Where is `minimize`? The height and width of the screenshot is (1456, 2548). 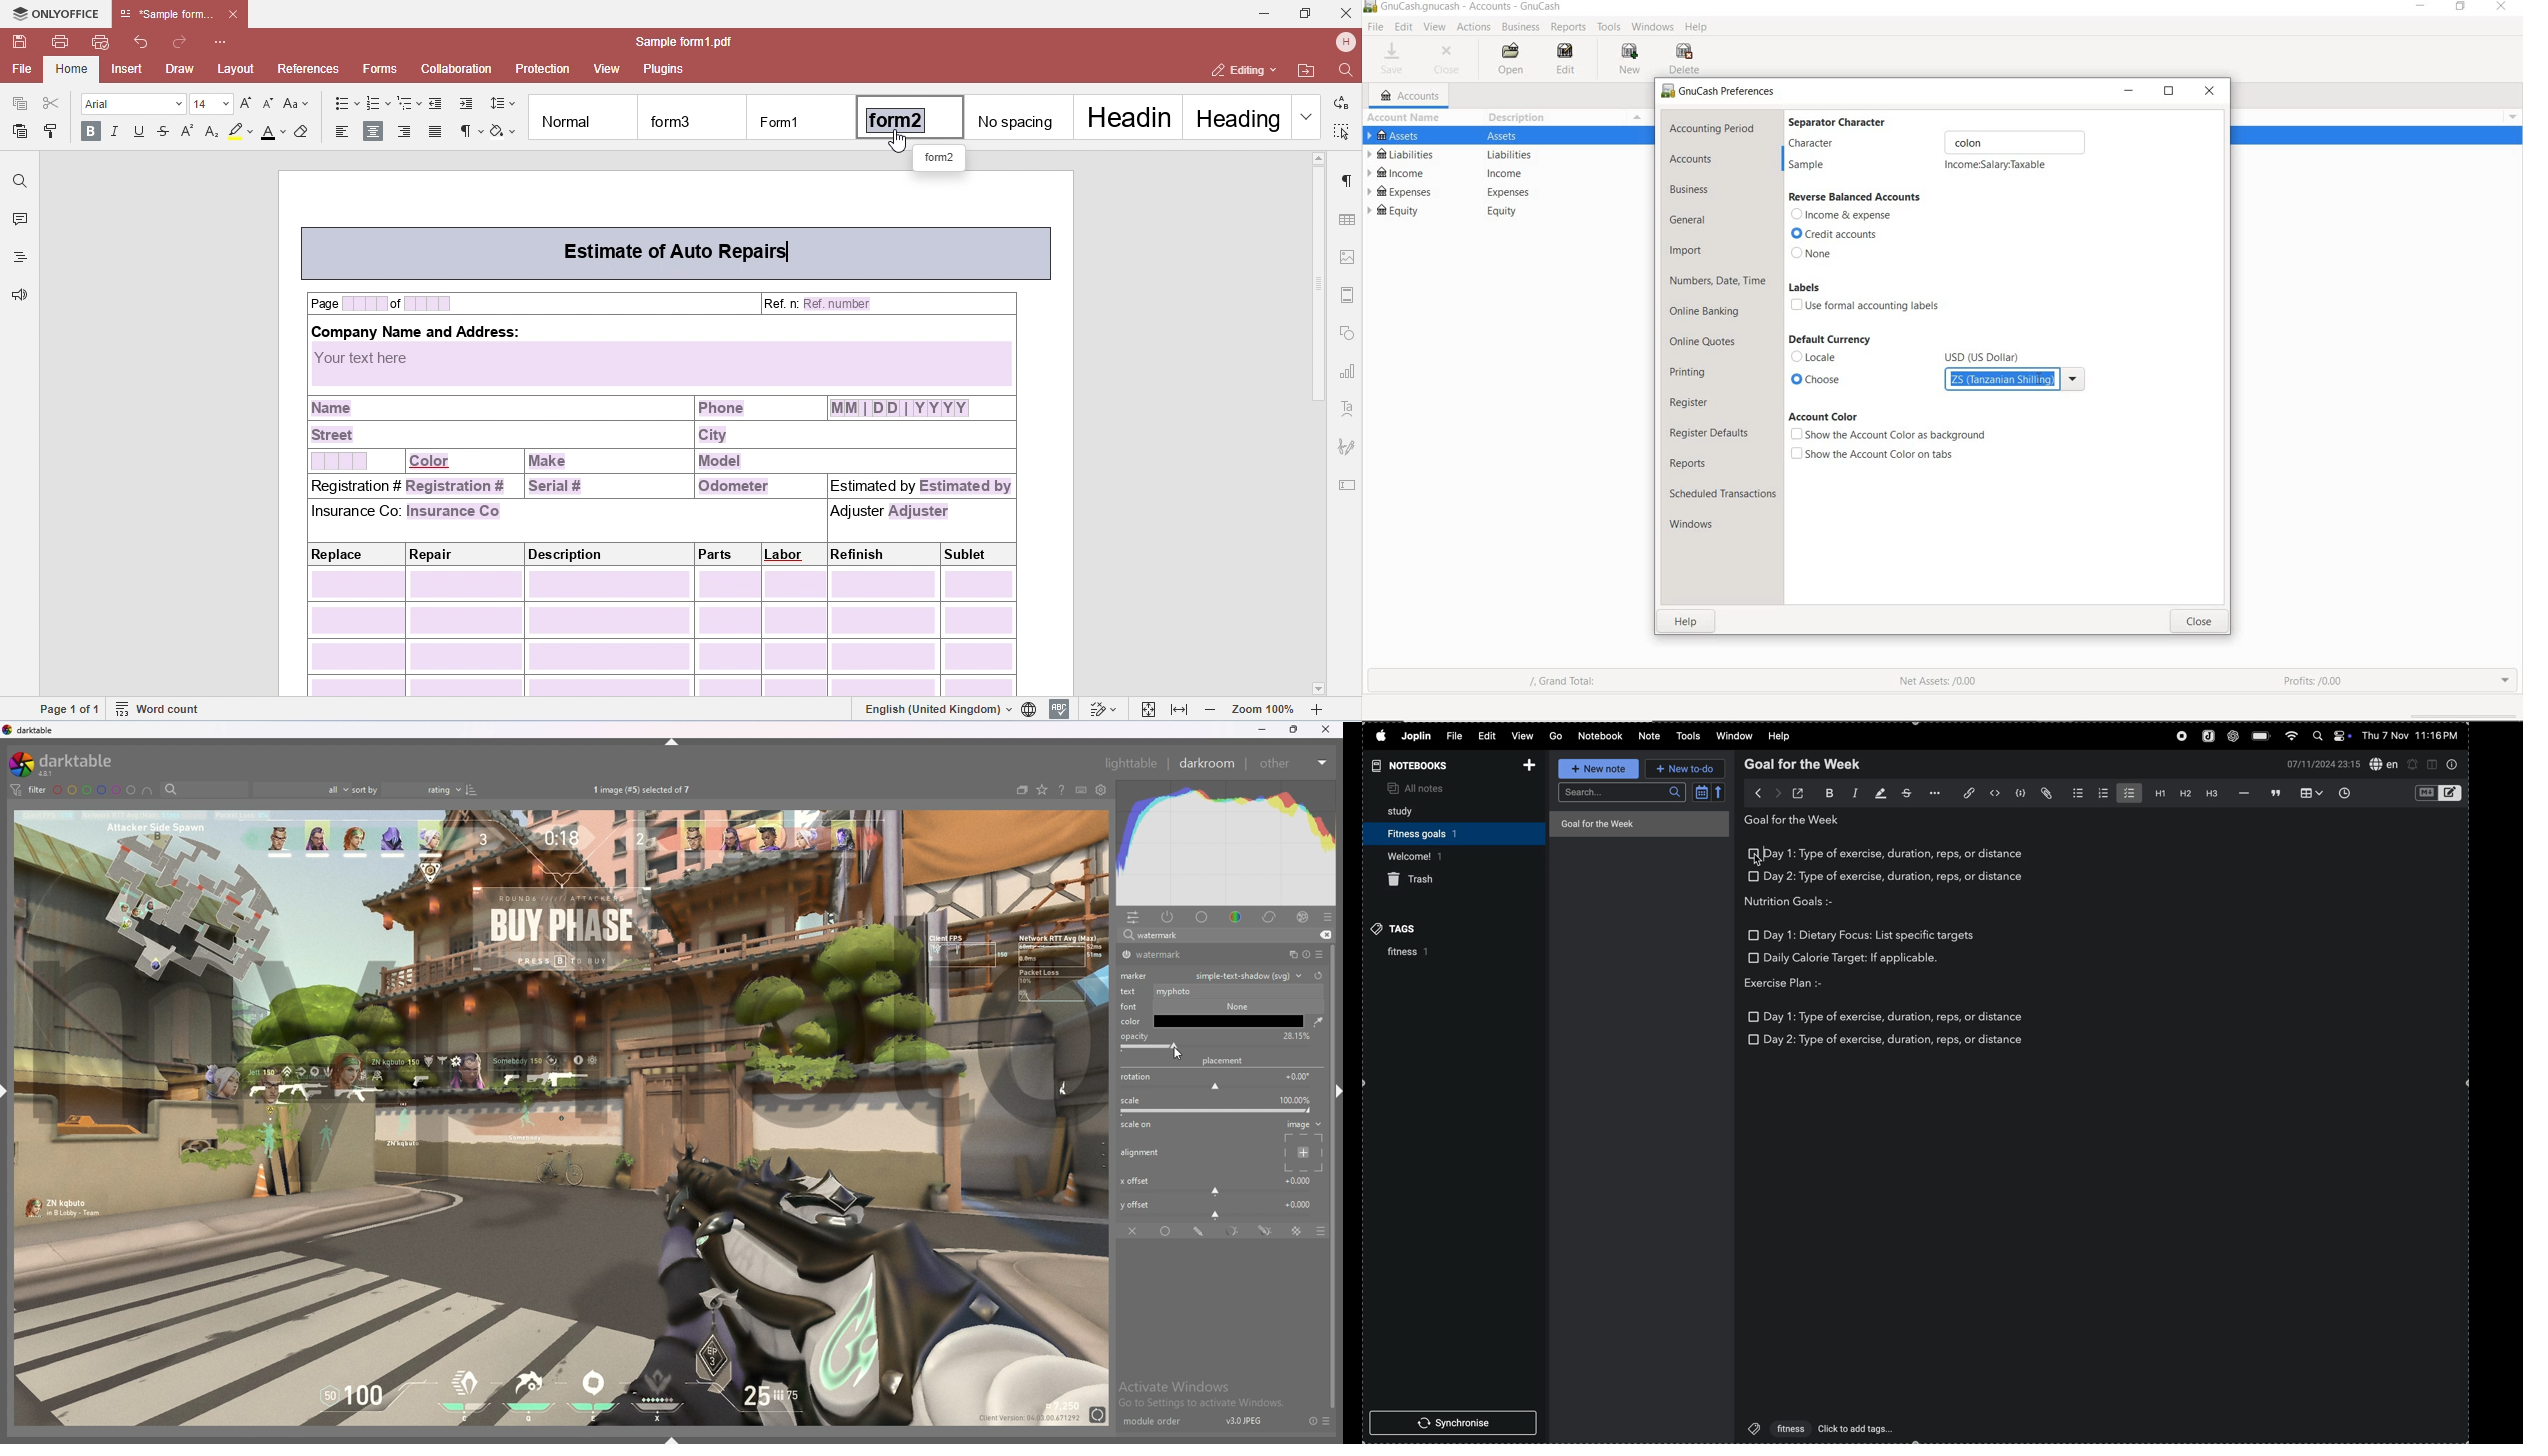 minimize is located at coordinates (2130, 90).